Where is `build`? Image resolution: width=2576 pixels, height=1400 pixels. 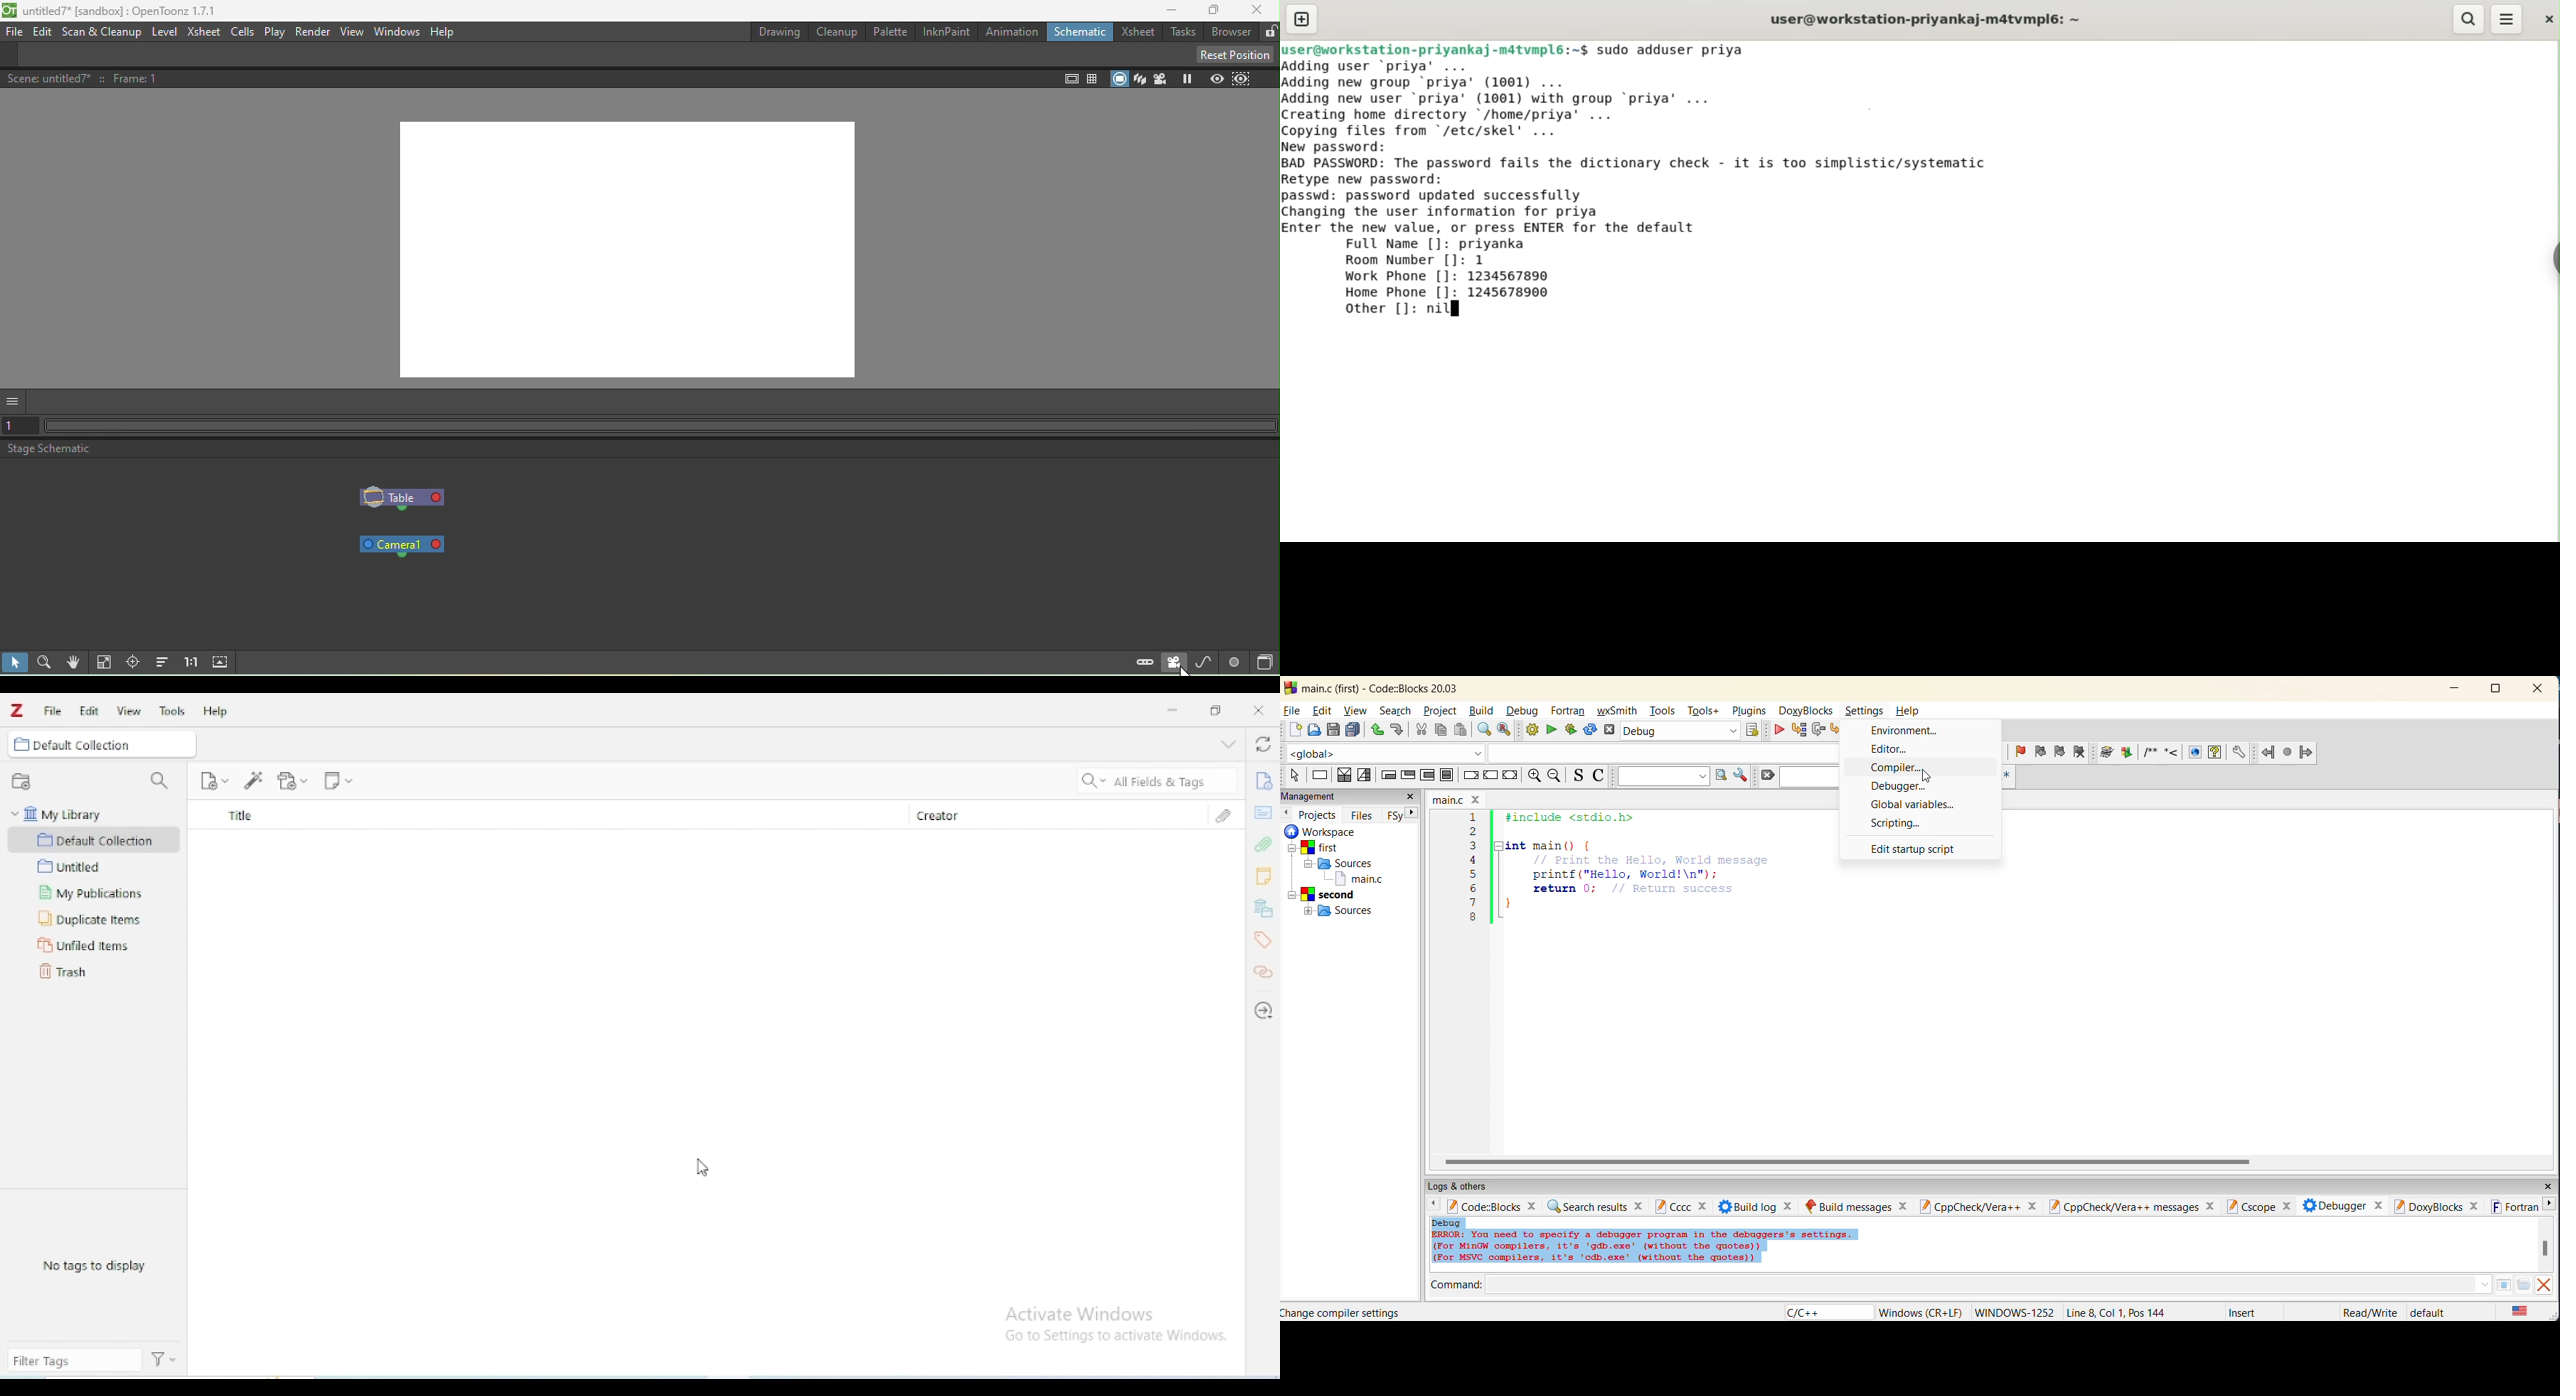
build is located at coordinates (1531, 730).